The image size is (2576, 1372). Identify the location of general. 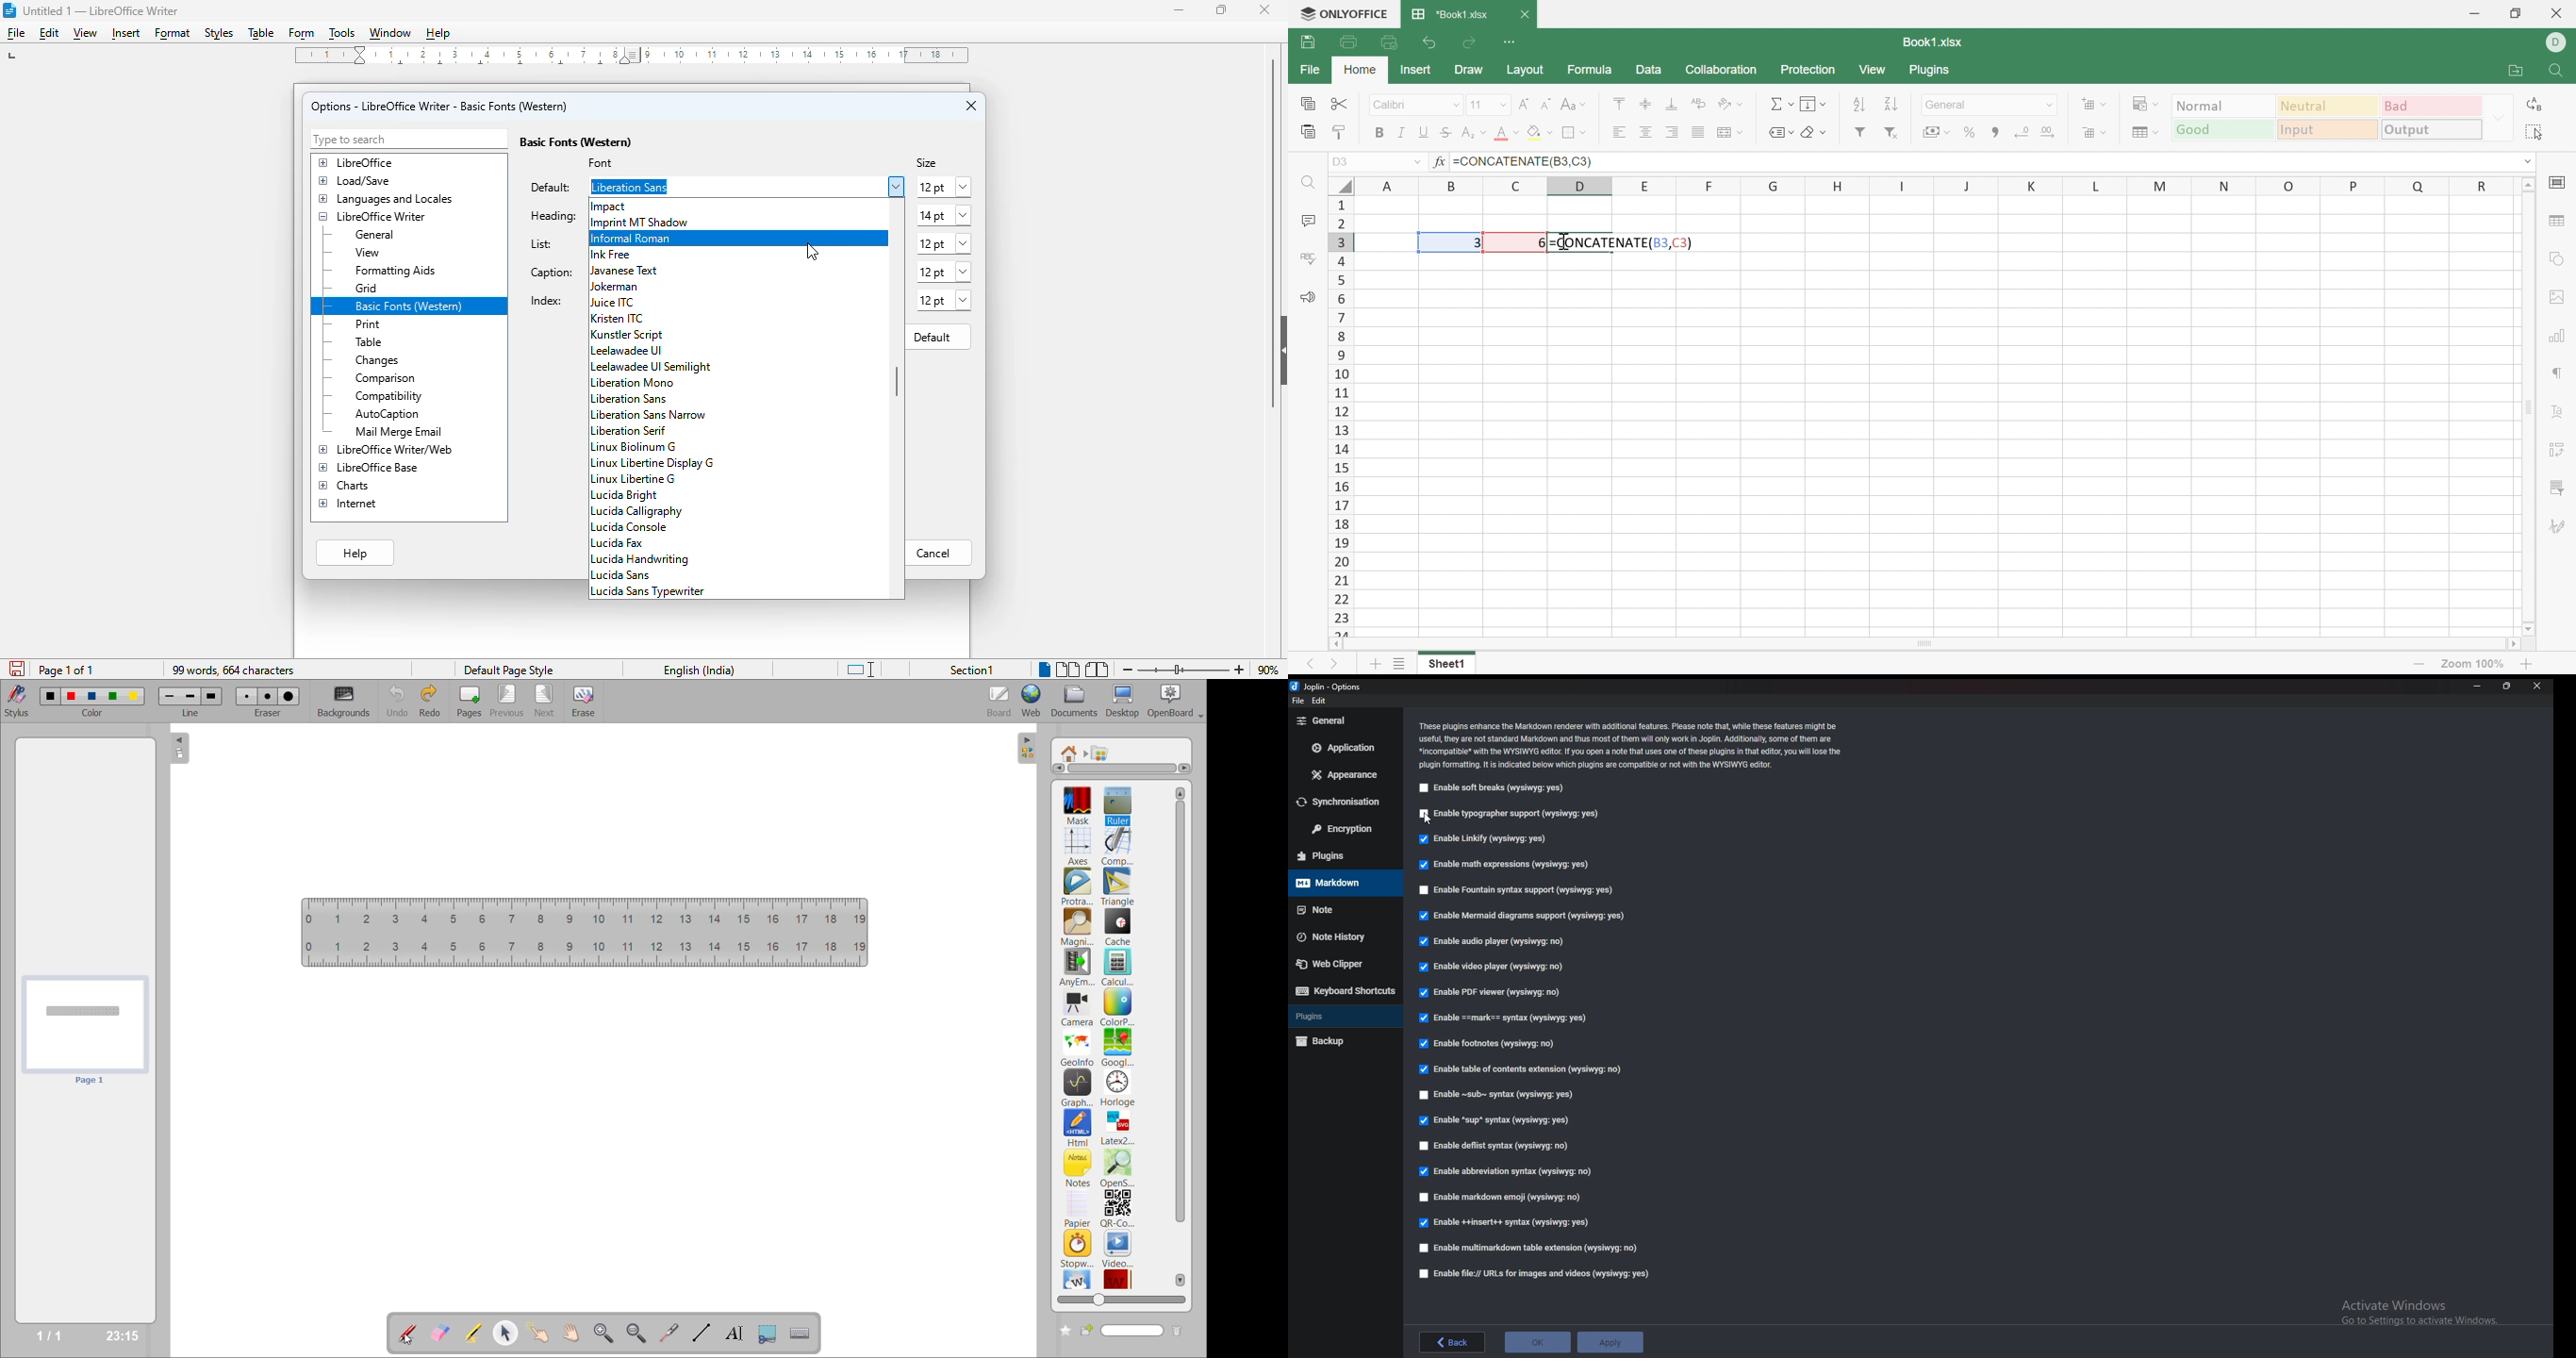
(1341, 721).